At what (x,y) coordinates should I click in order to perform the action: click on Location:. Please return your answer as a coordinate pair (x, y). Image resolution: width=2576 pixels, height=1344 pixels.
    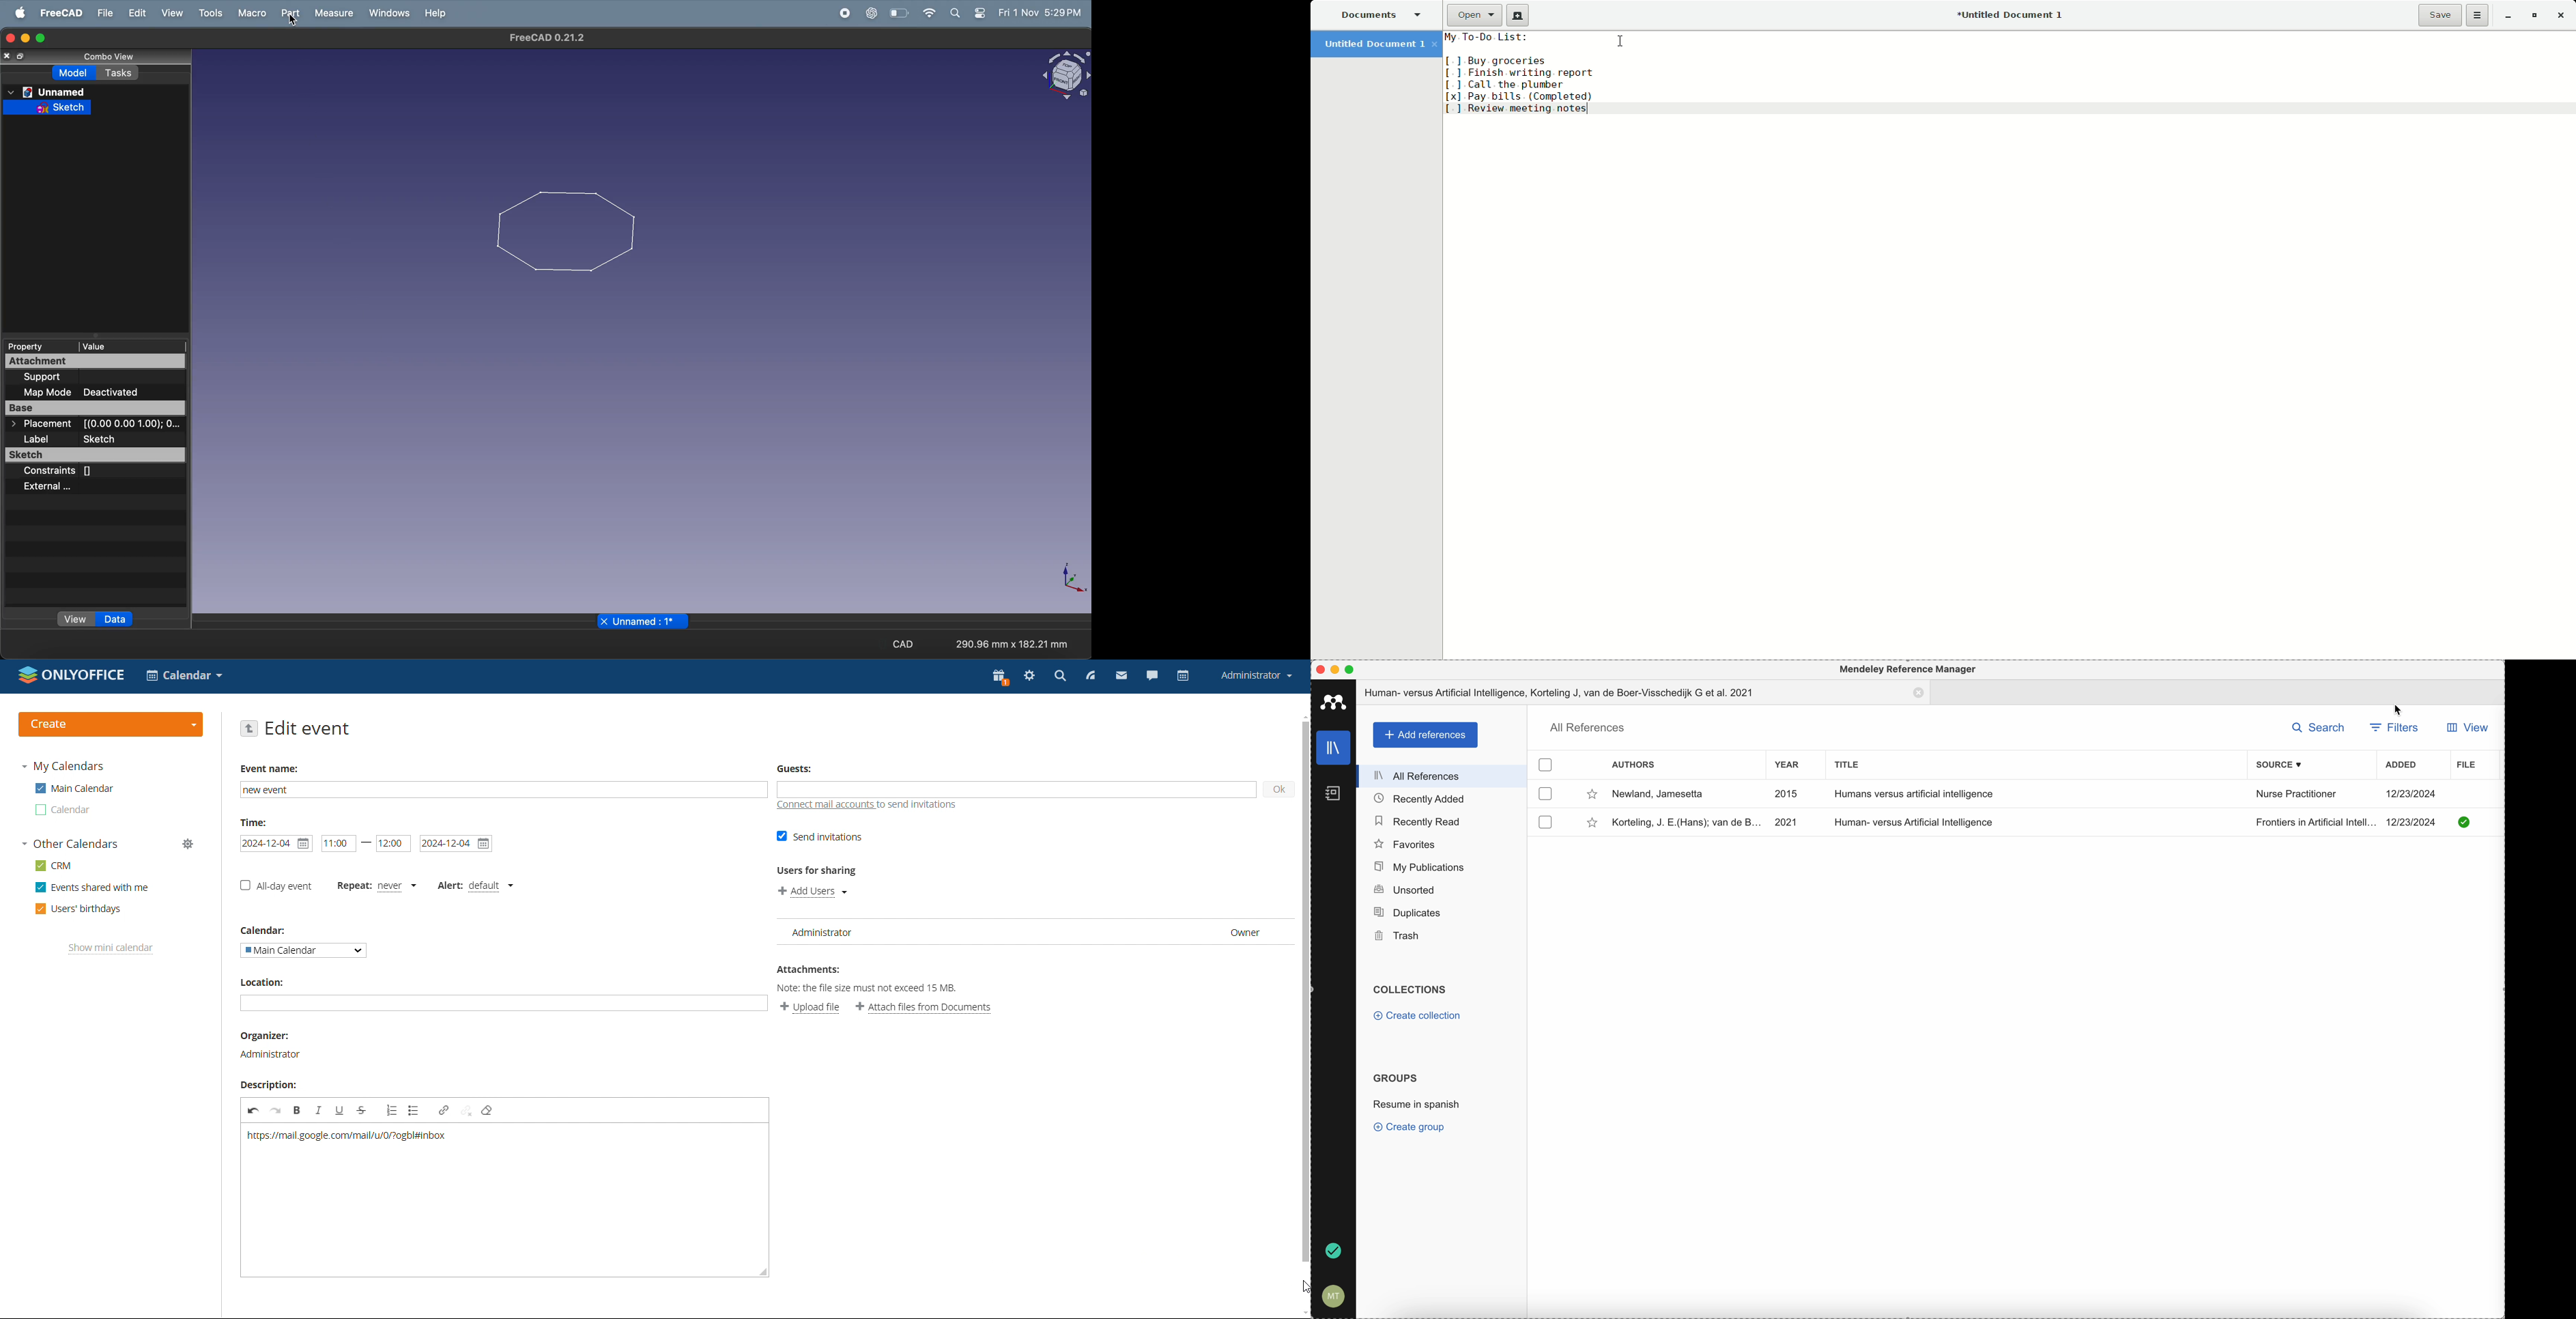
    Looking at the image, I should click on (265, 981).